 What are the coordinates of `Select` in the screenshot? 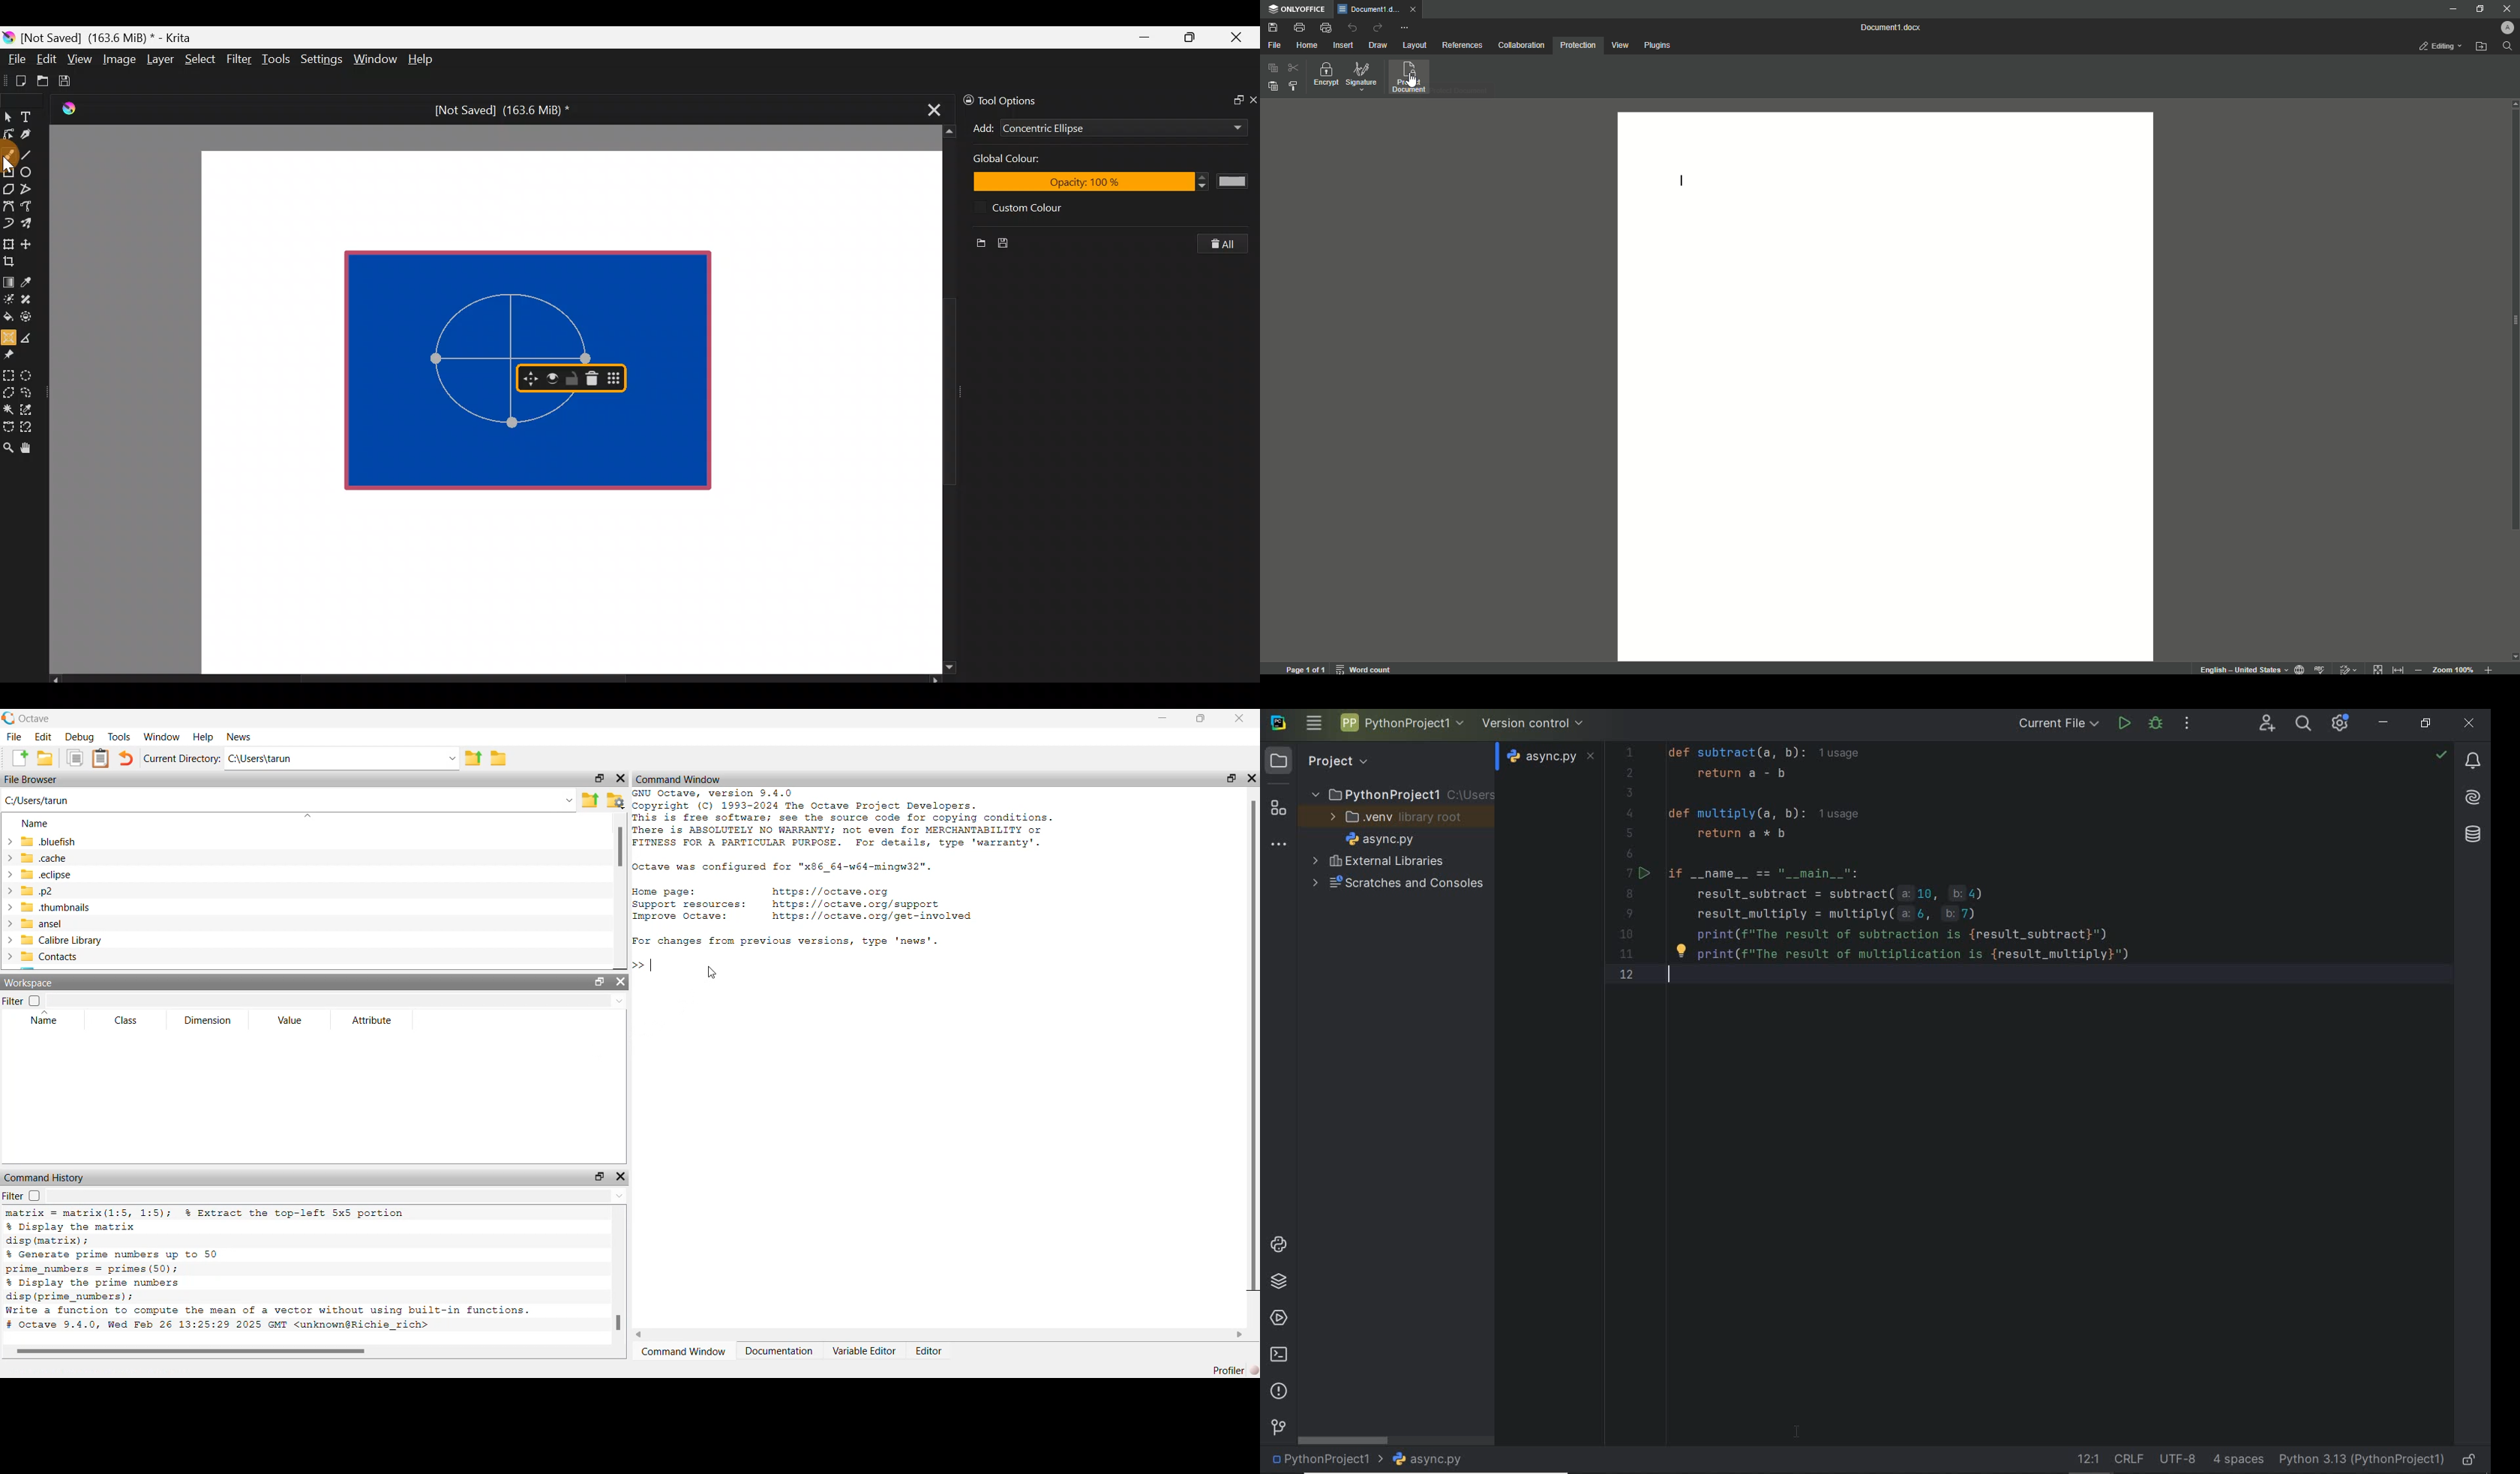 It's located at (201, 58).